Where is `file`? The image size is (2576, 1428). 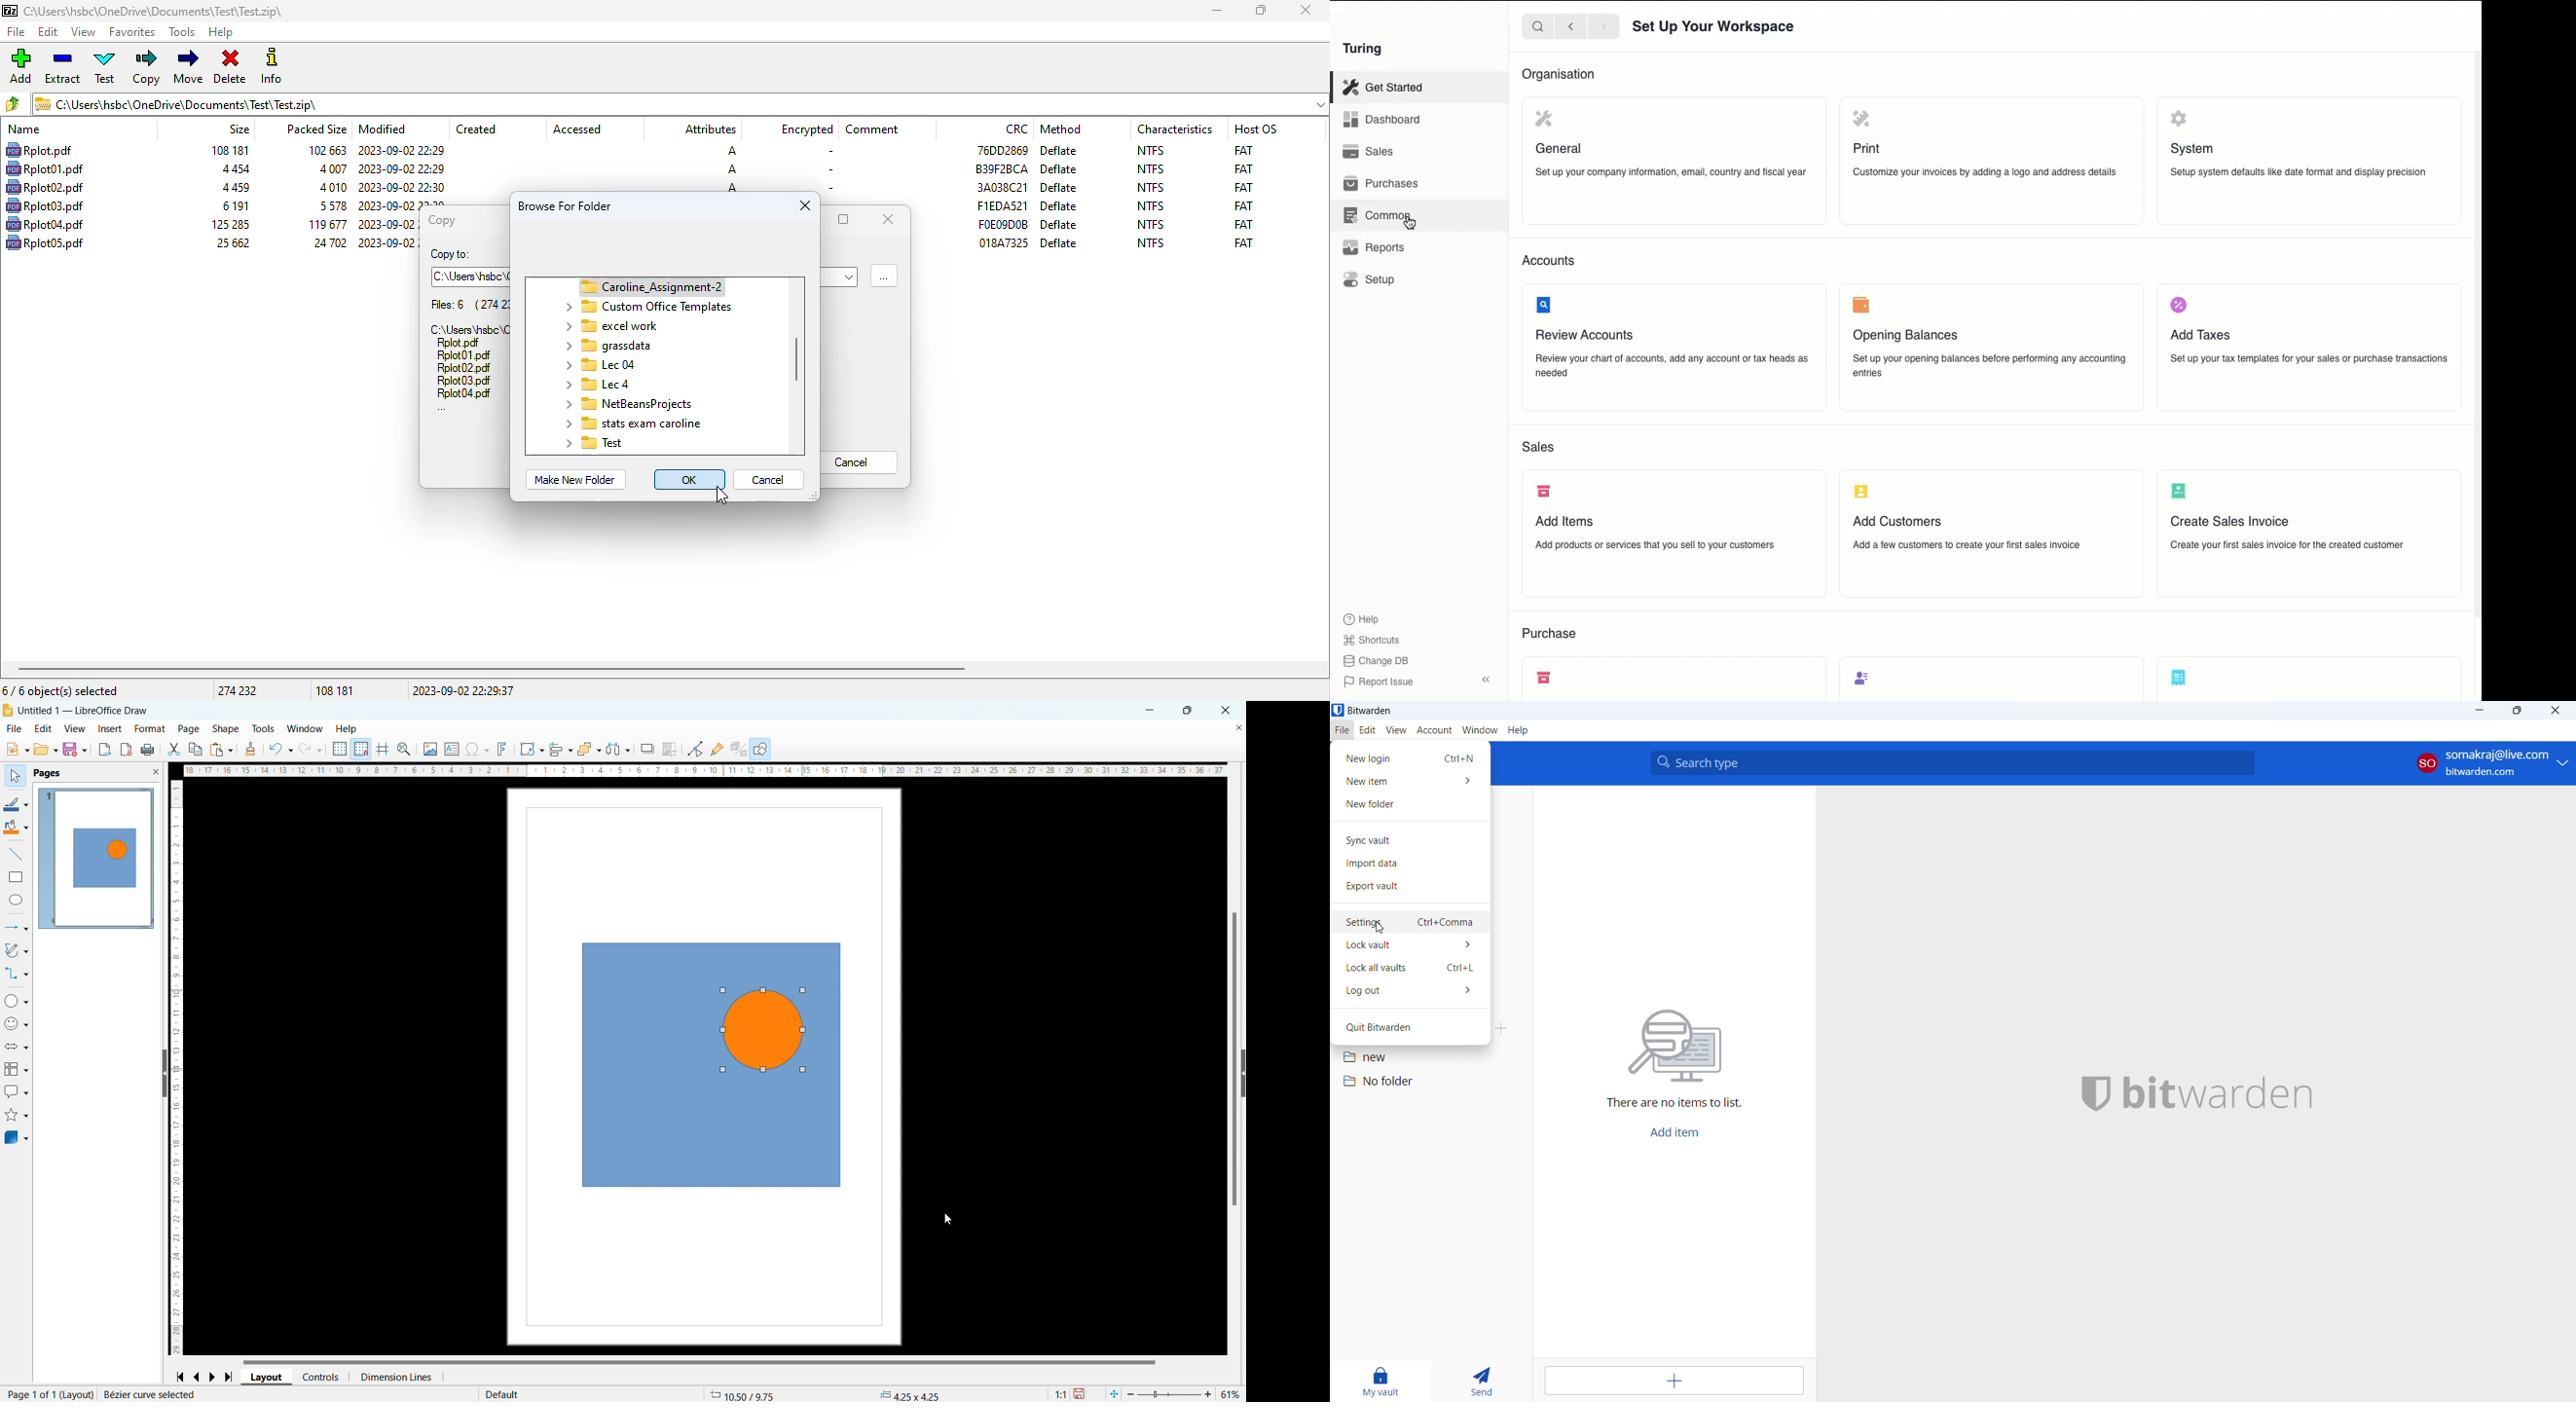 file is located at coordinates (45, 187).